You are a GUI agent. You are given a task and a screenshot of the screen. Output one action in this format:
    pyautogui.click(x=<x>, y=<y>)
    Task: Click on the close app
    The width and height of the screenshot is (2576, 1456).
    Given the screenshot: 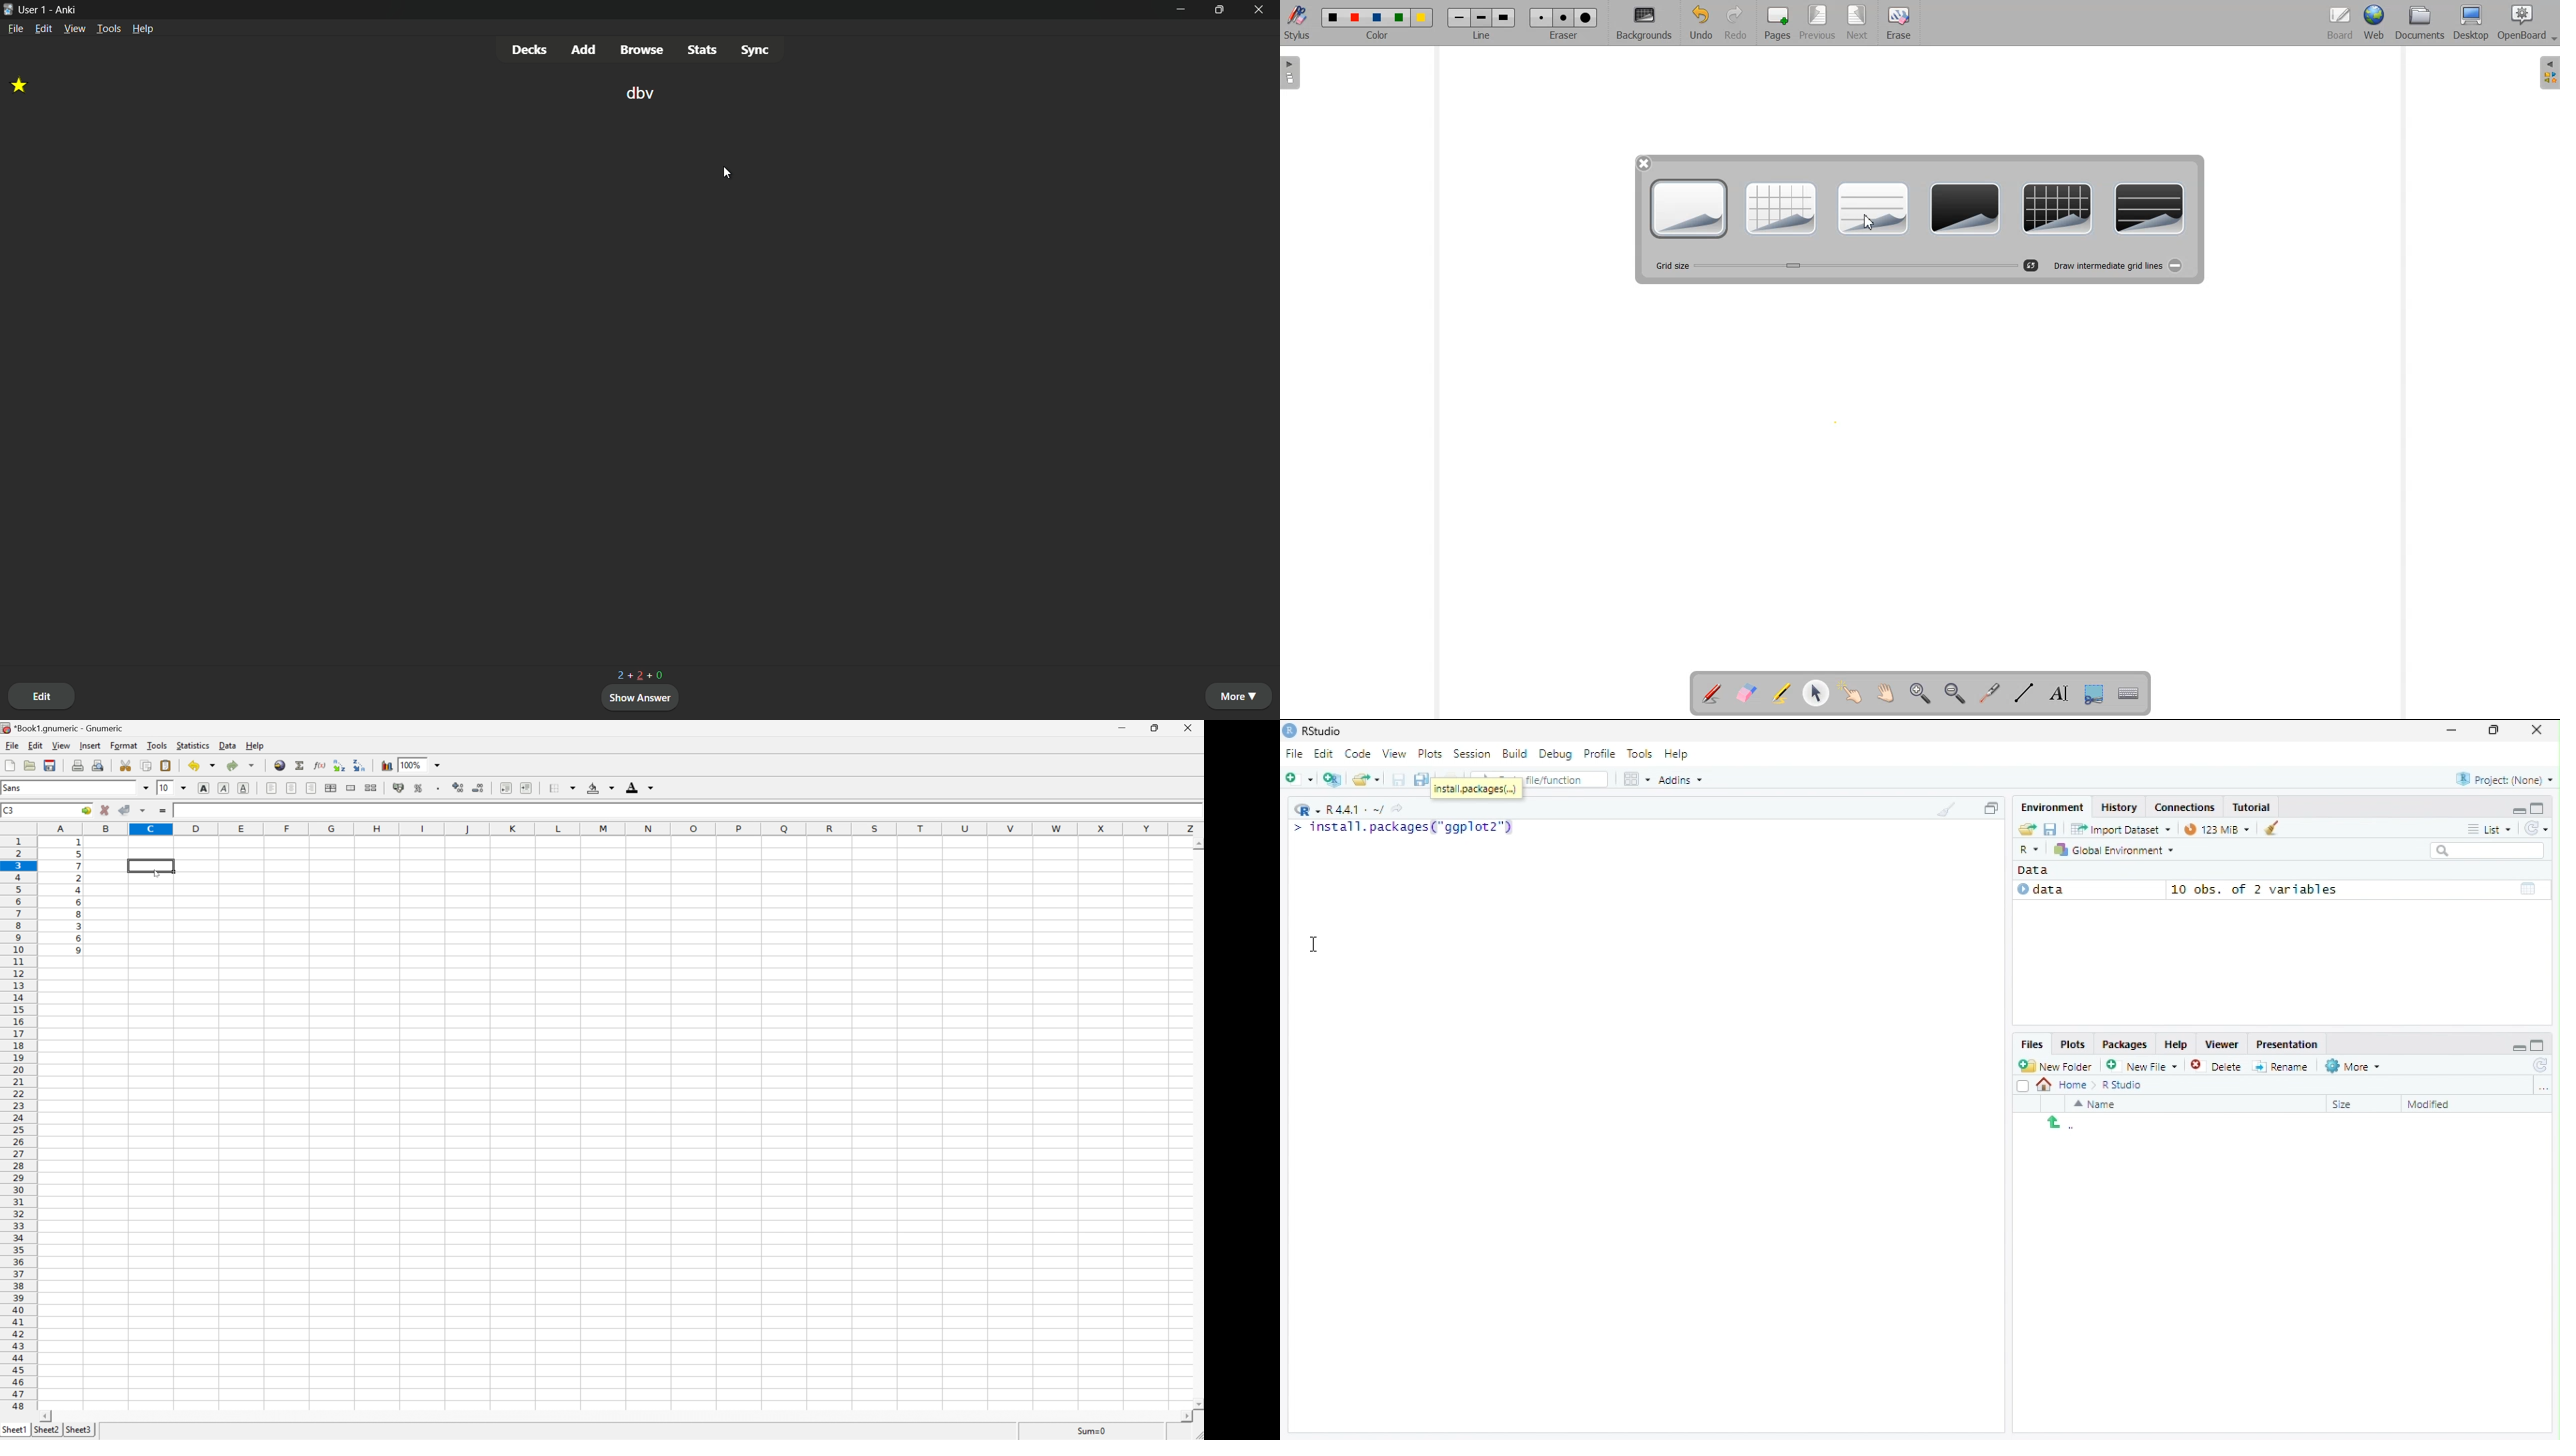 What is the action you would take?
    pyautogui.click(x=1260, y=10)
    